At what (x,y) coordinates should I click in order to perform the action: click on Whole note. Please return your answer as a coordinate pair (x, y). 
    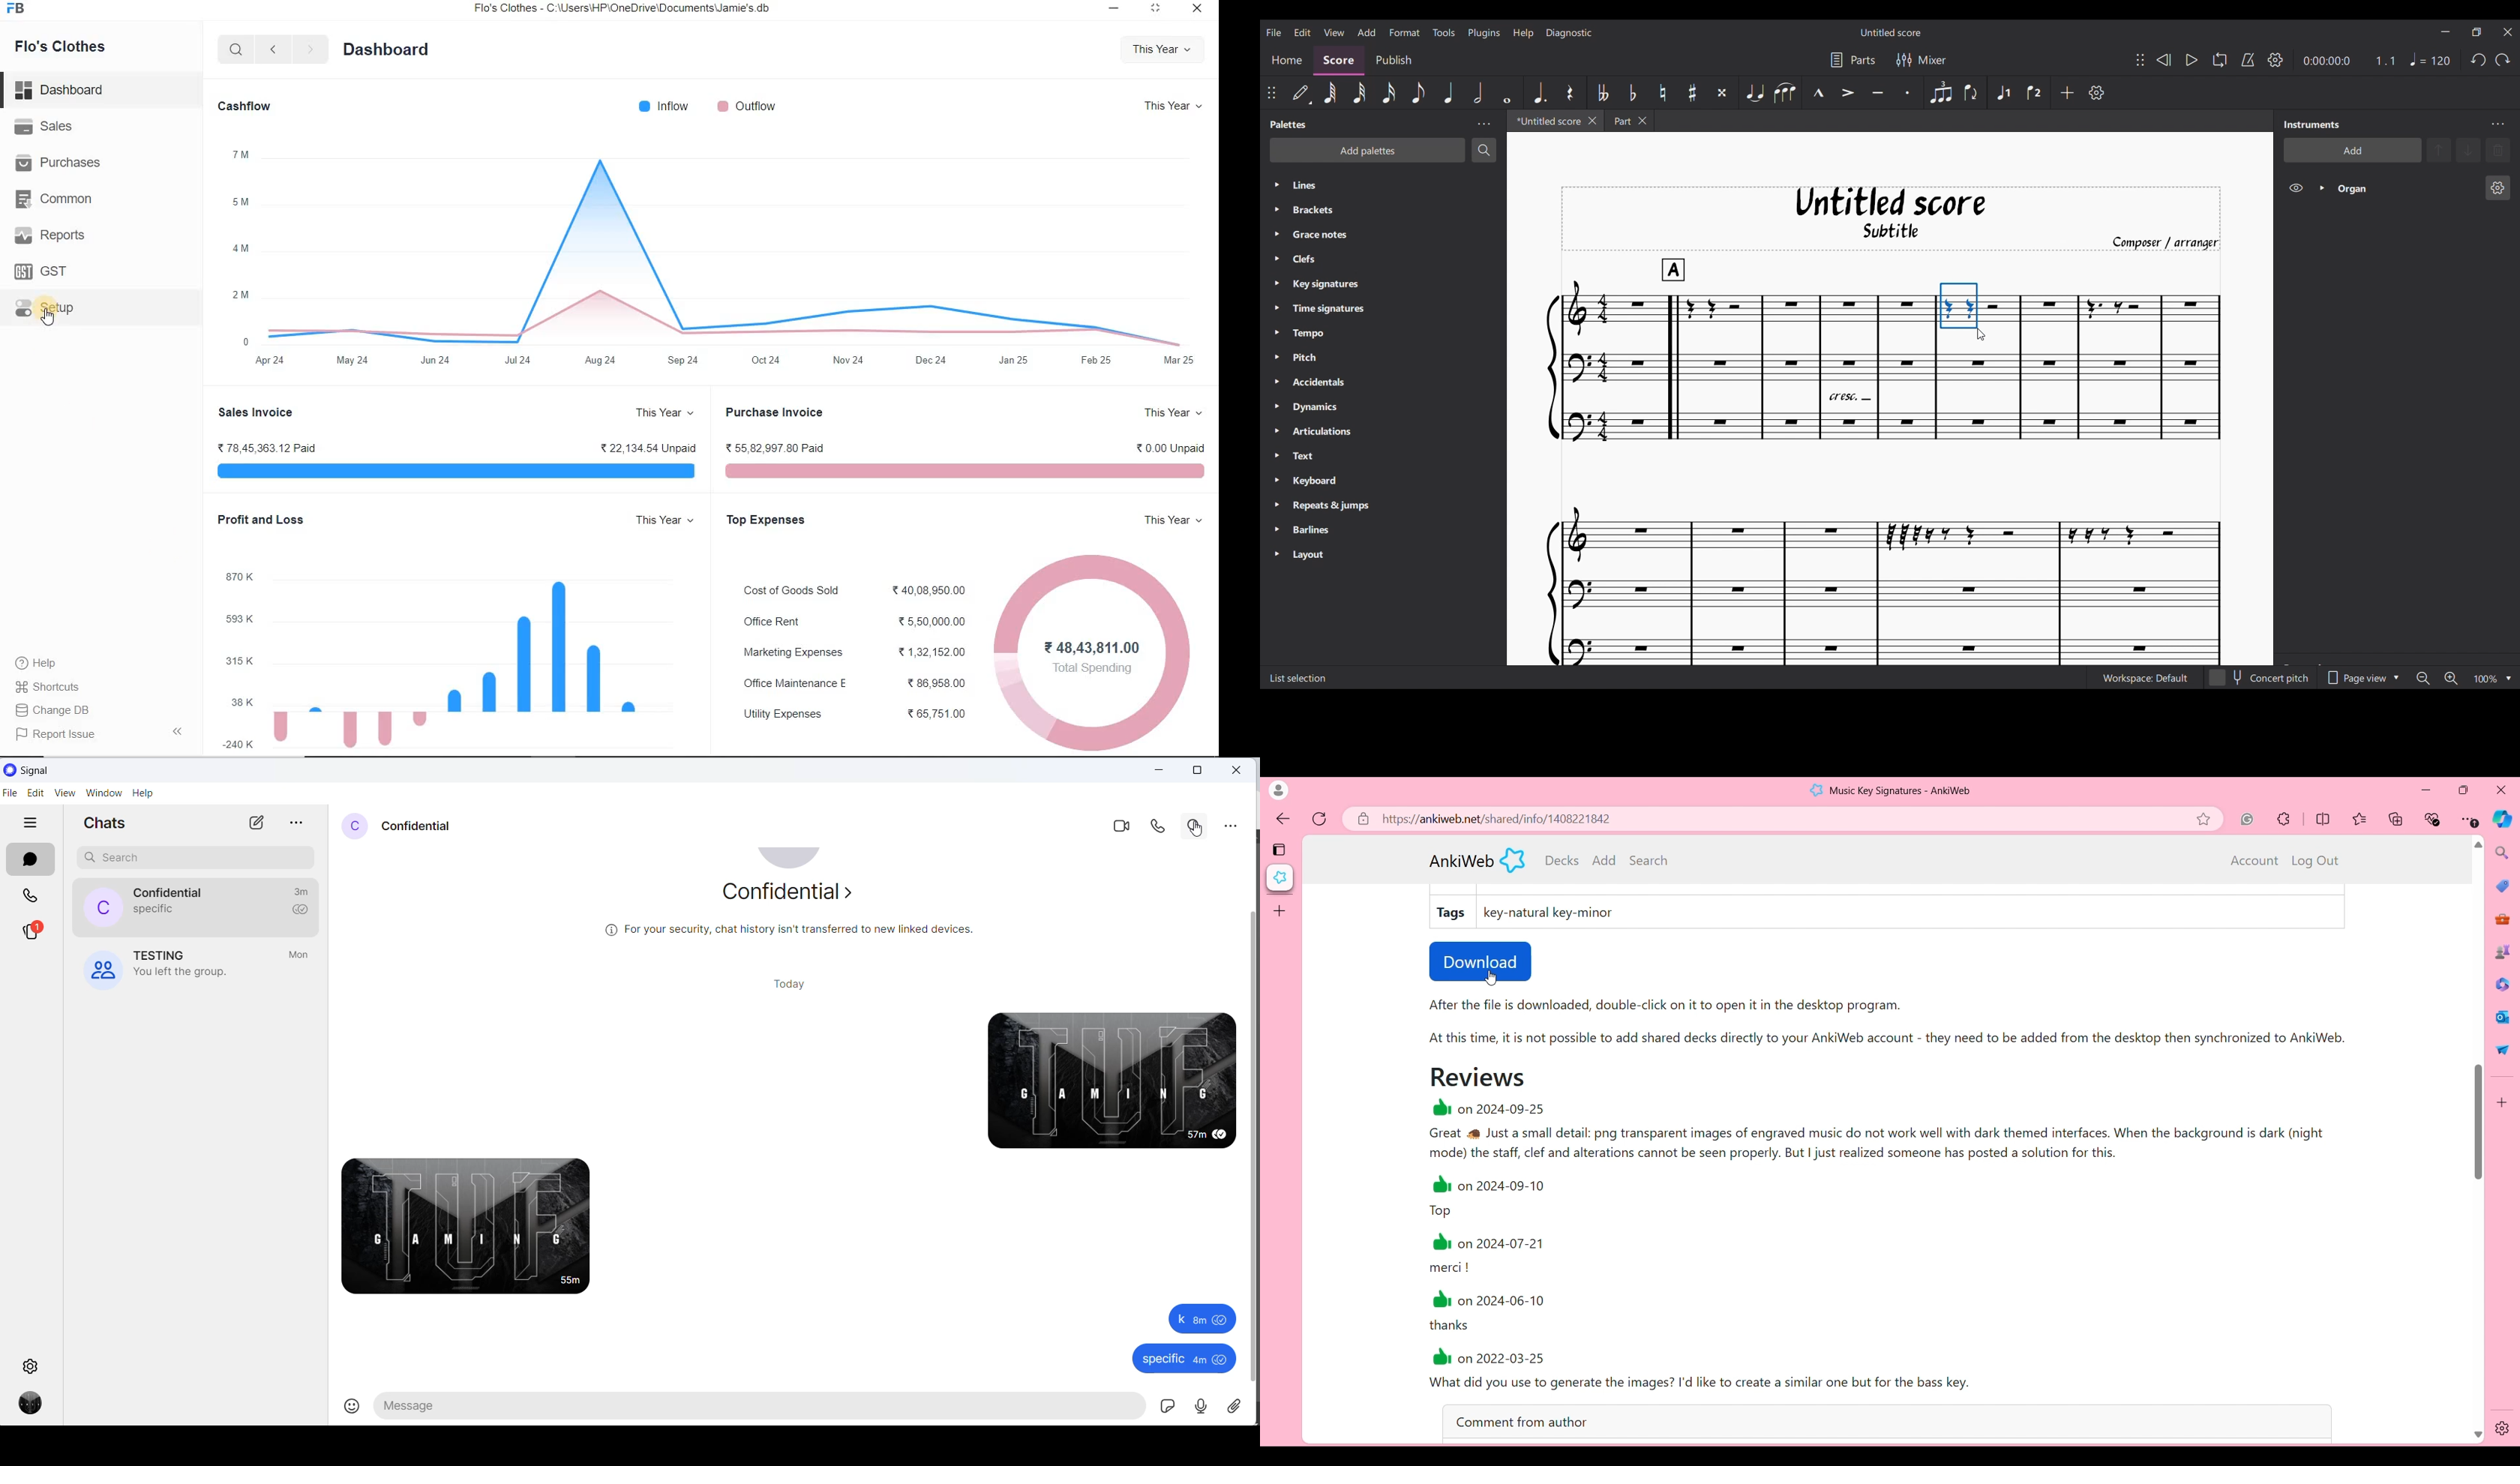
    Looking at the image, I should click on (1506, 93).